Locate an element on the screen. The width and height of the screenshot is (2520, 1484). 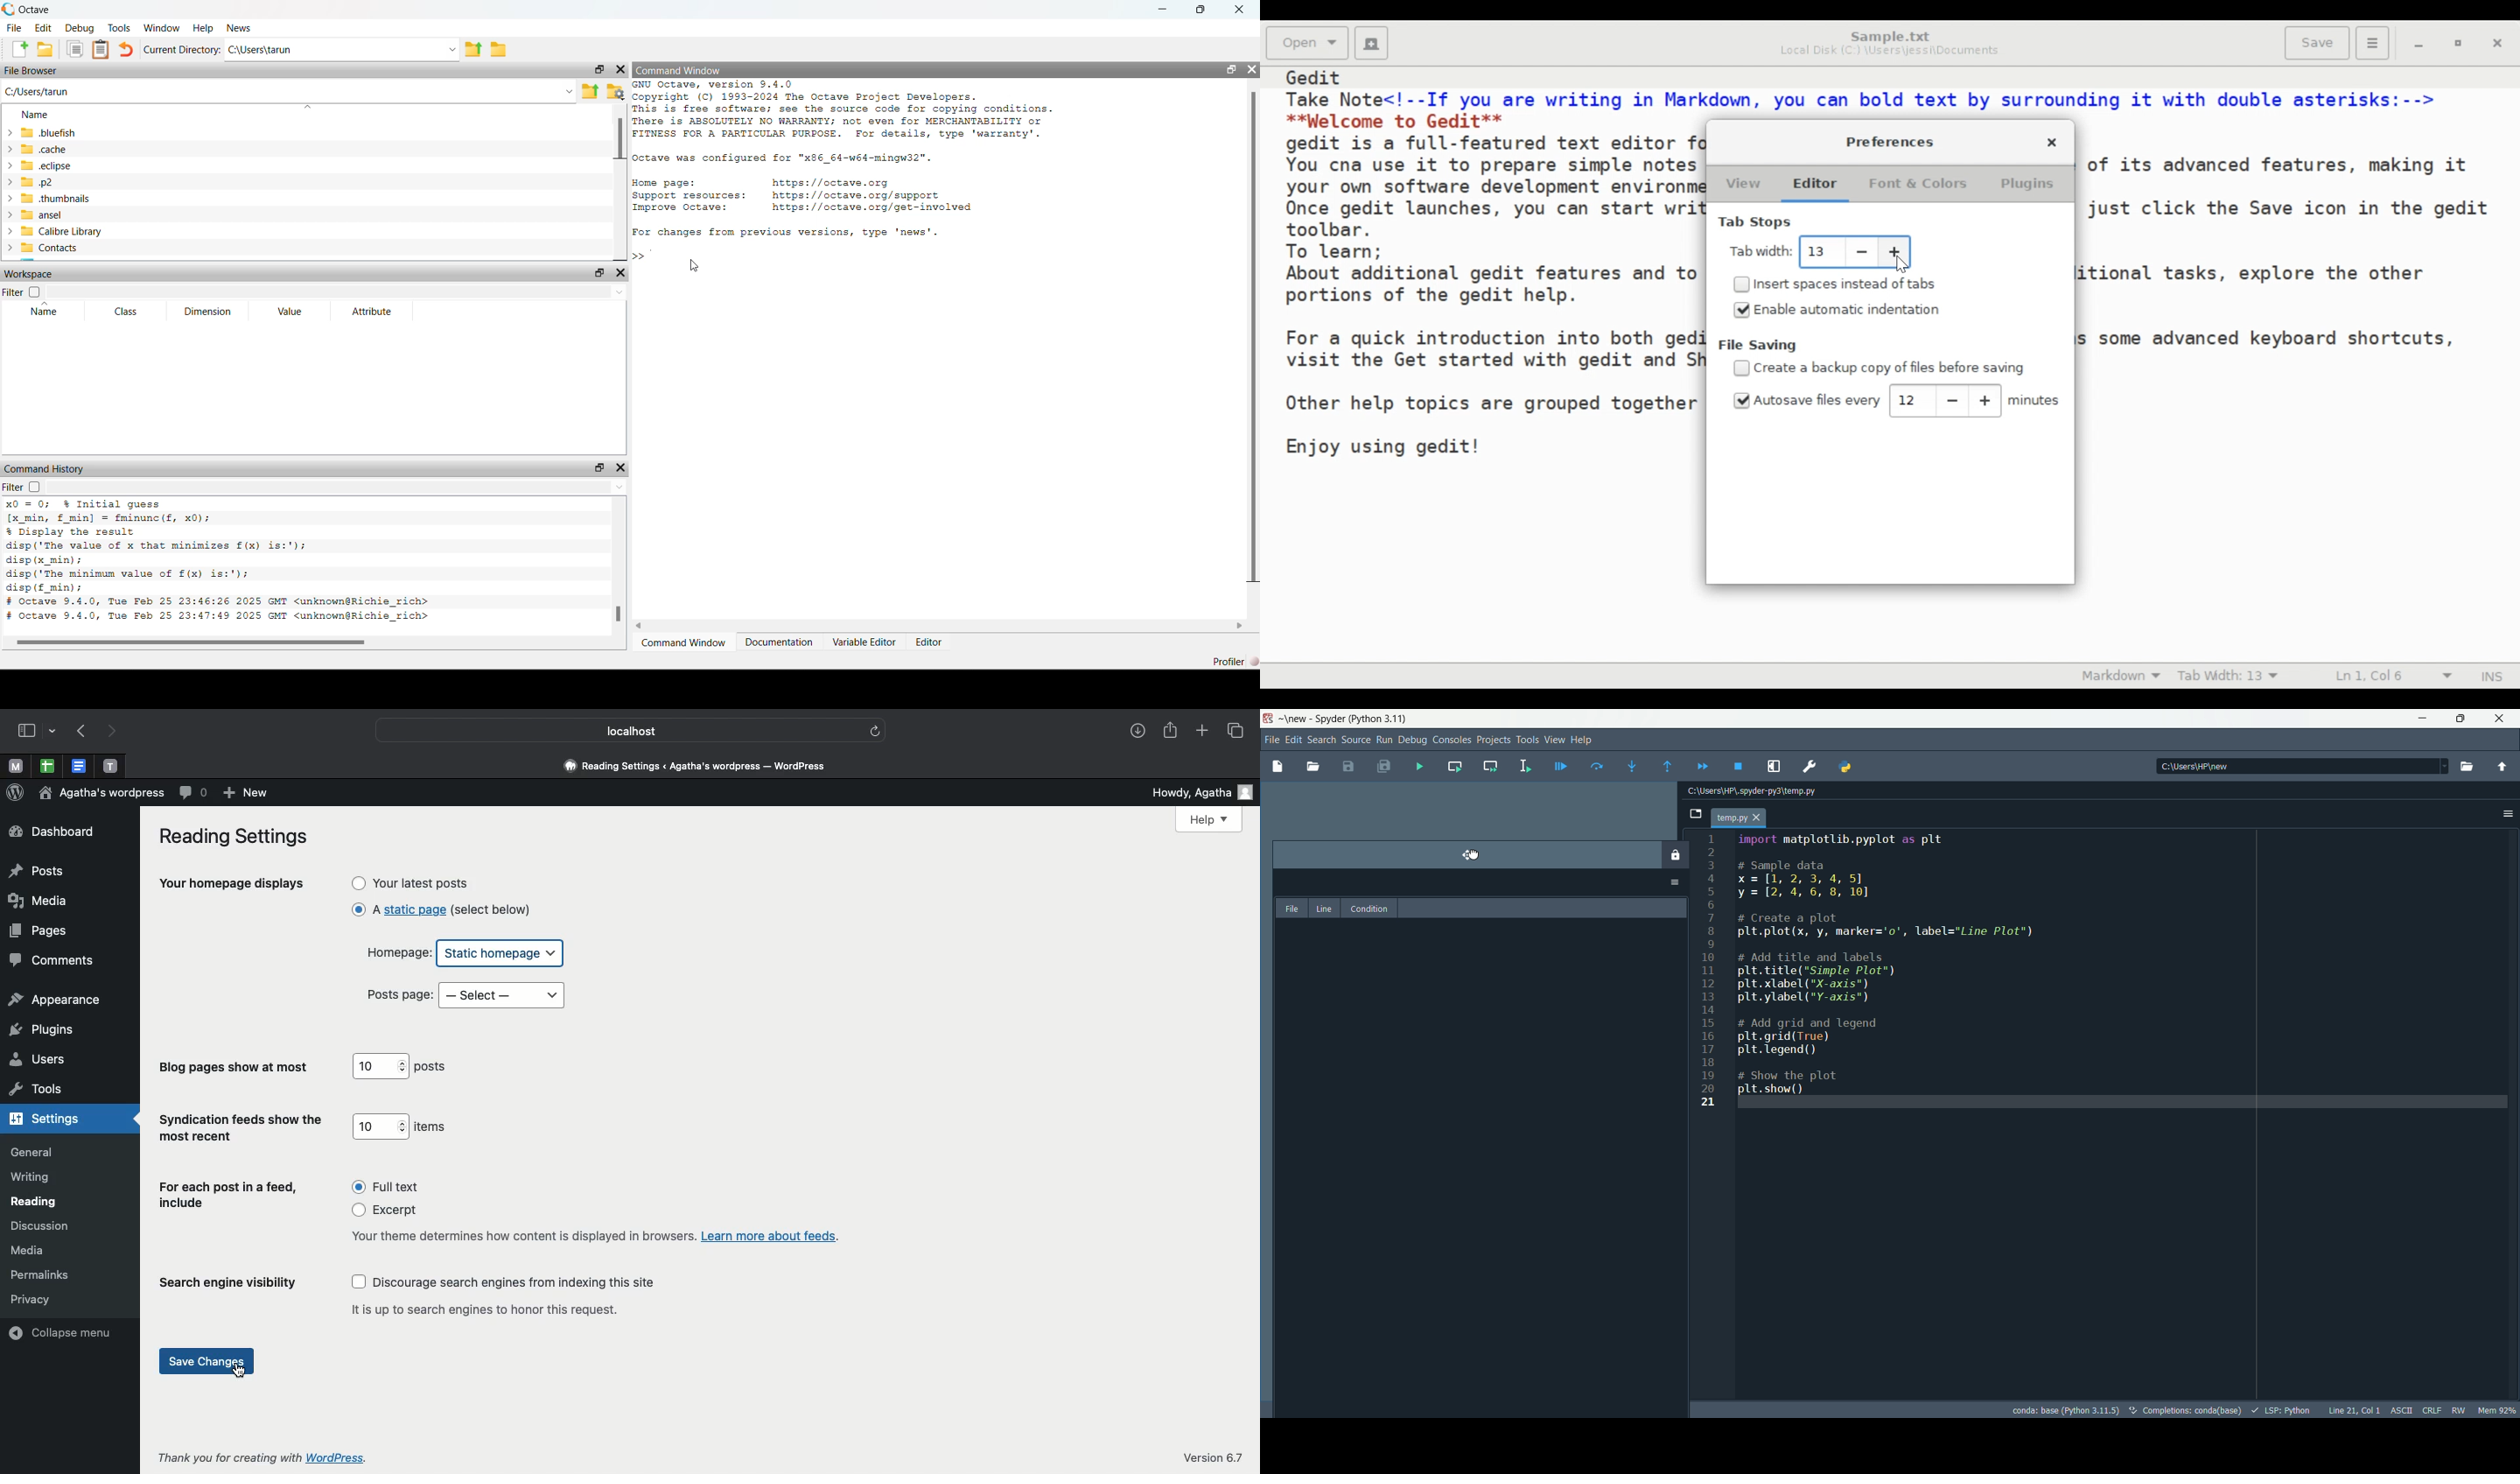
Camera Window is located at coordinates (685, 641).